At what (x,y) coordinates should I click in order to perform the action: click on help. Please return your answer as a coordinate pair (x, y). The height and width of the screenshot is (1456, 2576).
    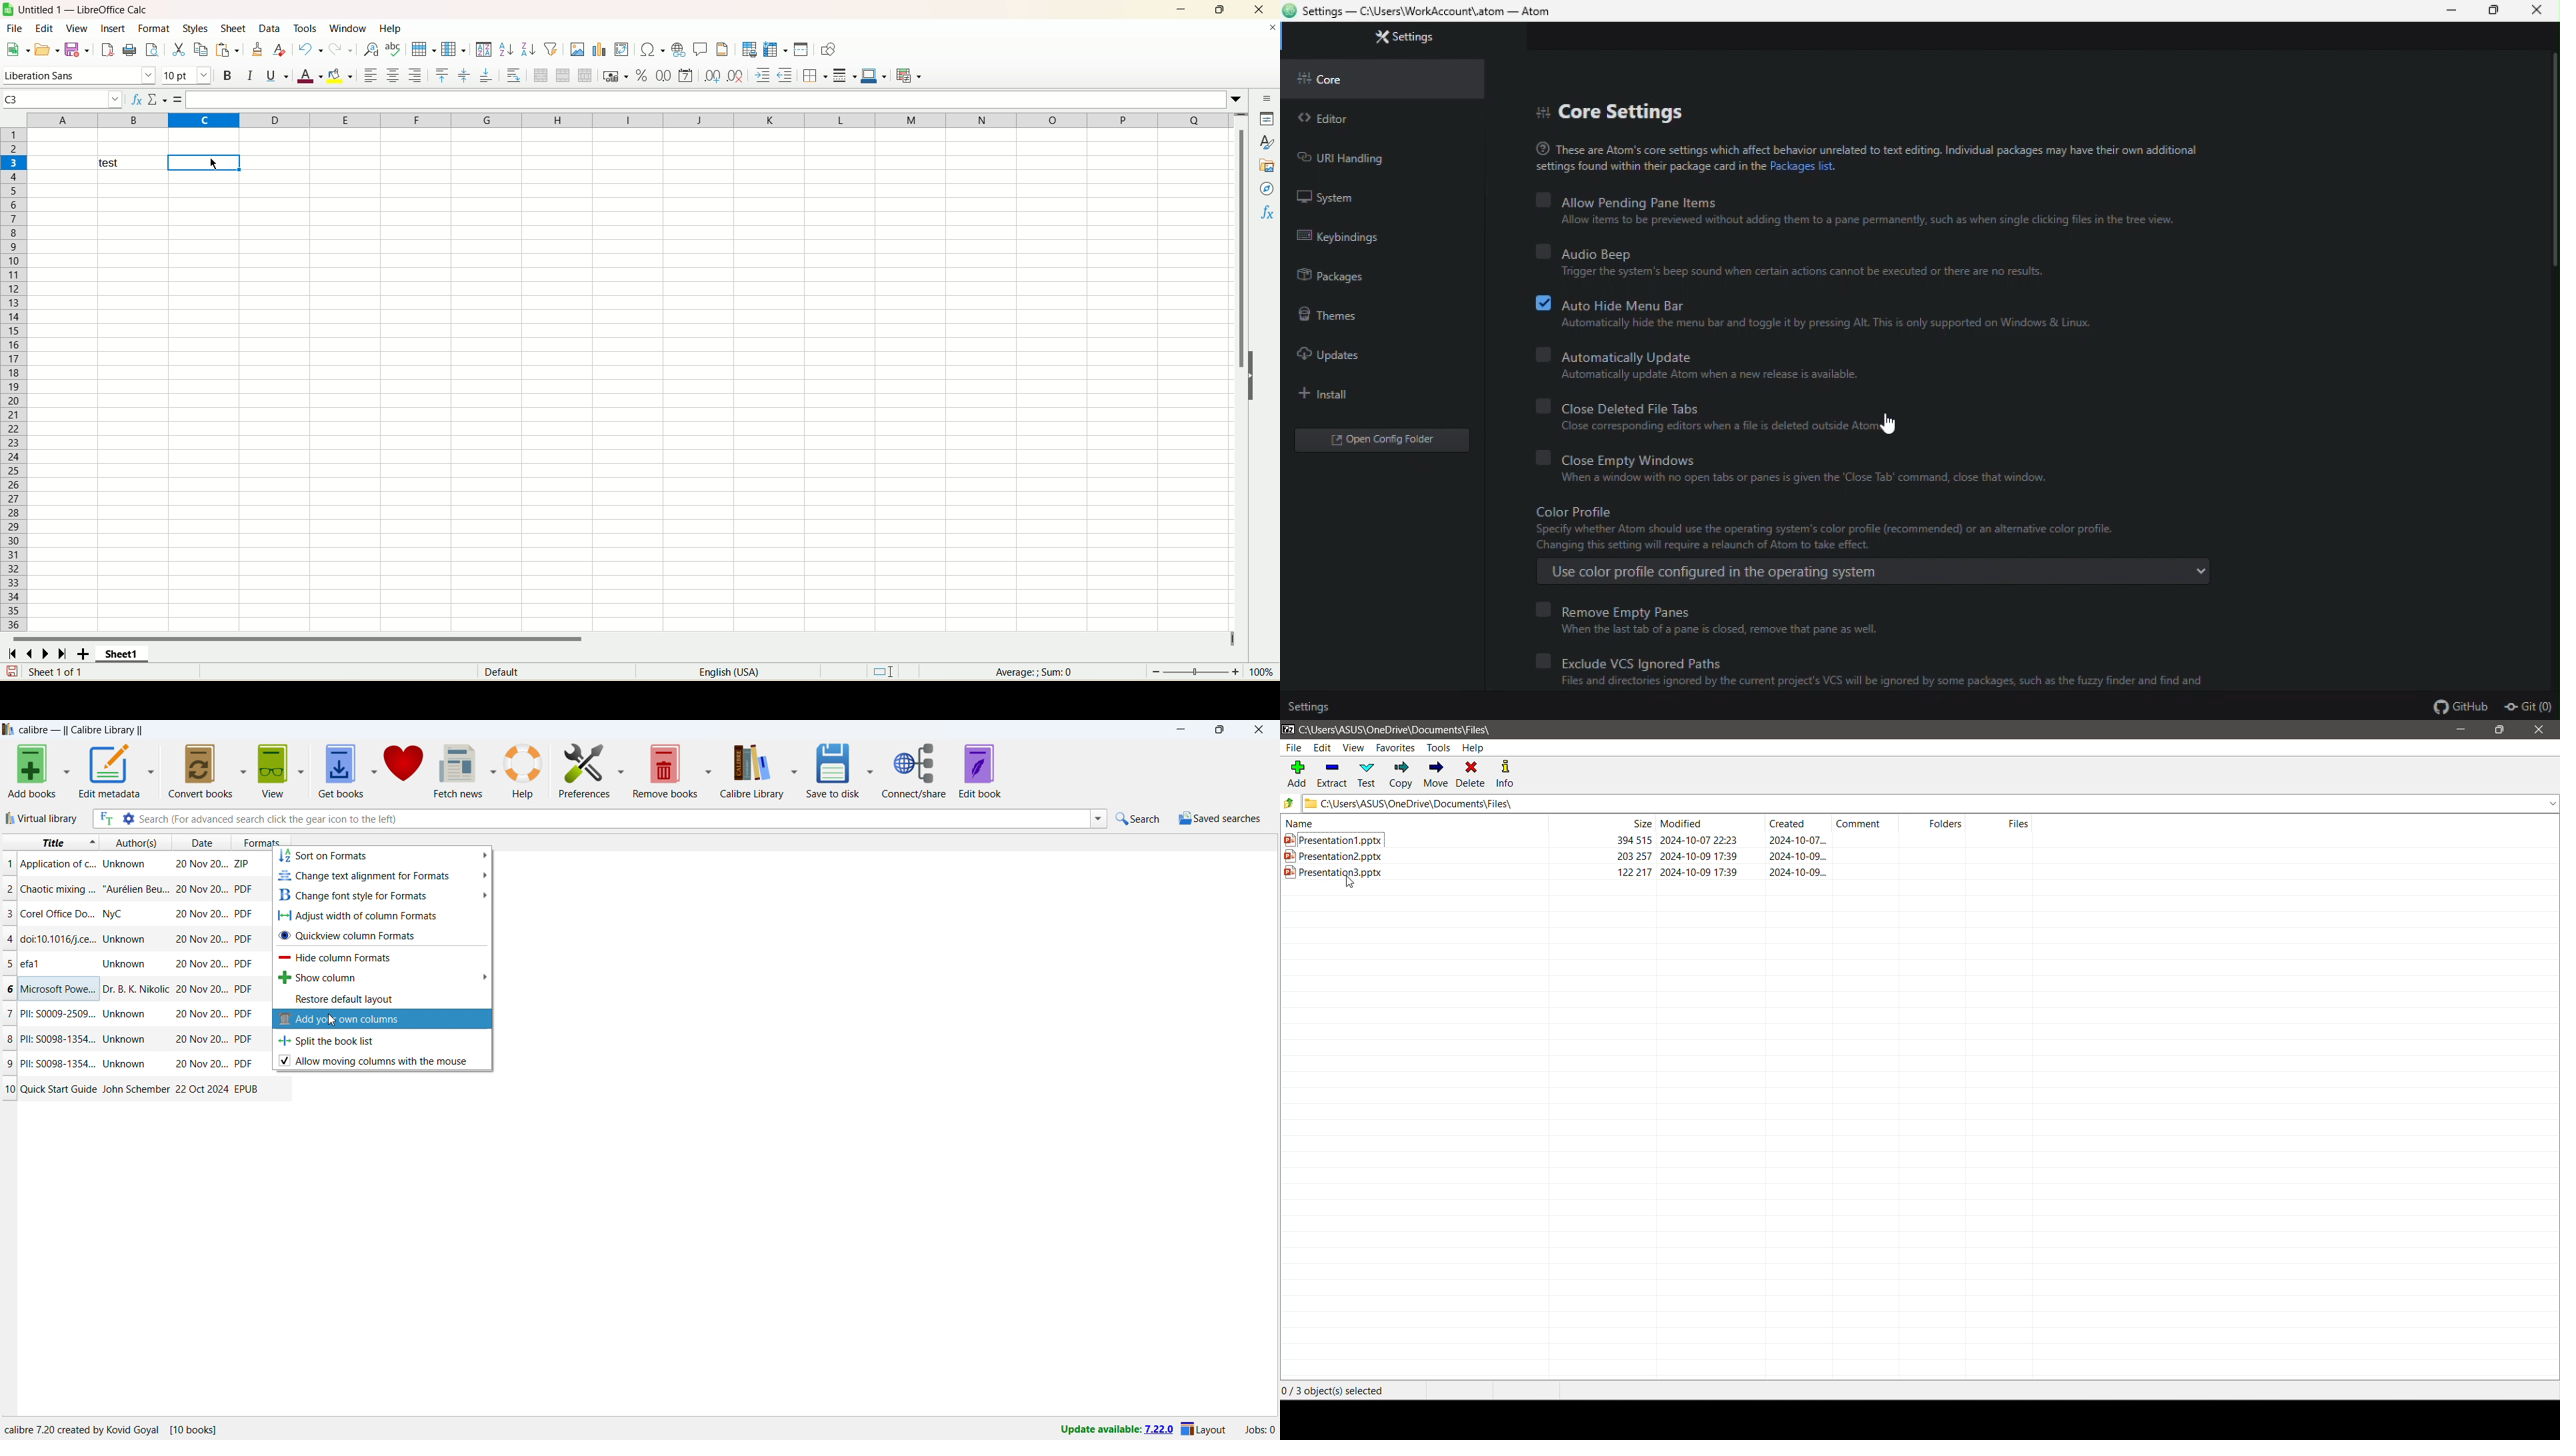
    Looking at the image, I should click on (391, 28).